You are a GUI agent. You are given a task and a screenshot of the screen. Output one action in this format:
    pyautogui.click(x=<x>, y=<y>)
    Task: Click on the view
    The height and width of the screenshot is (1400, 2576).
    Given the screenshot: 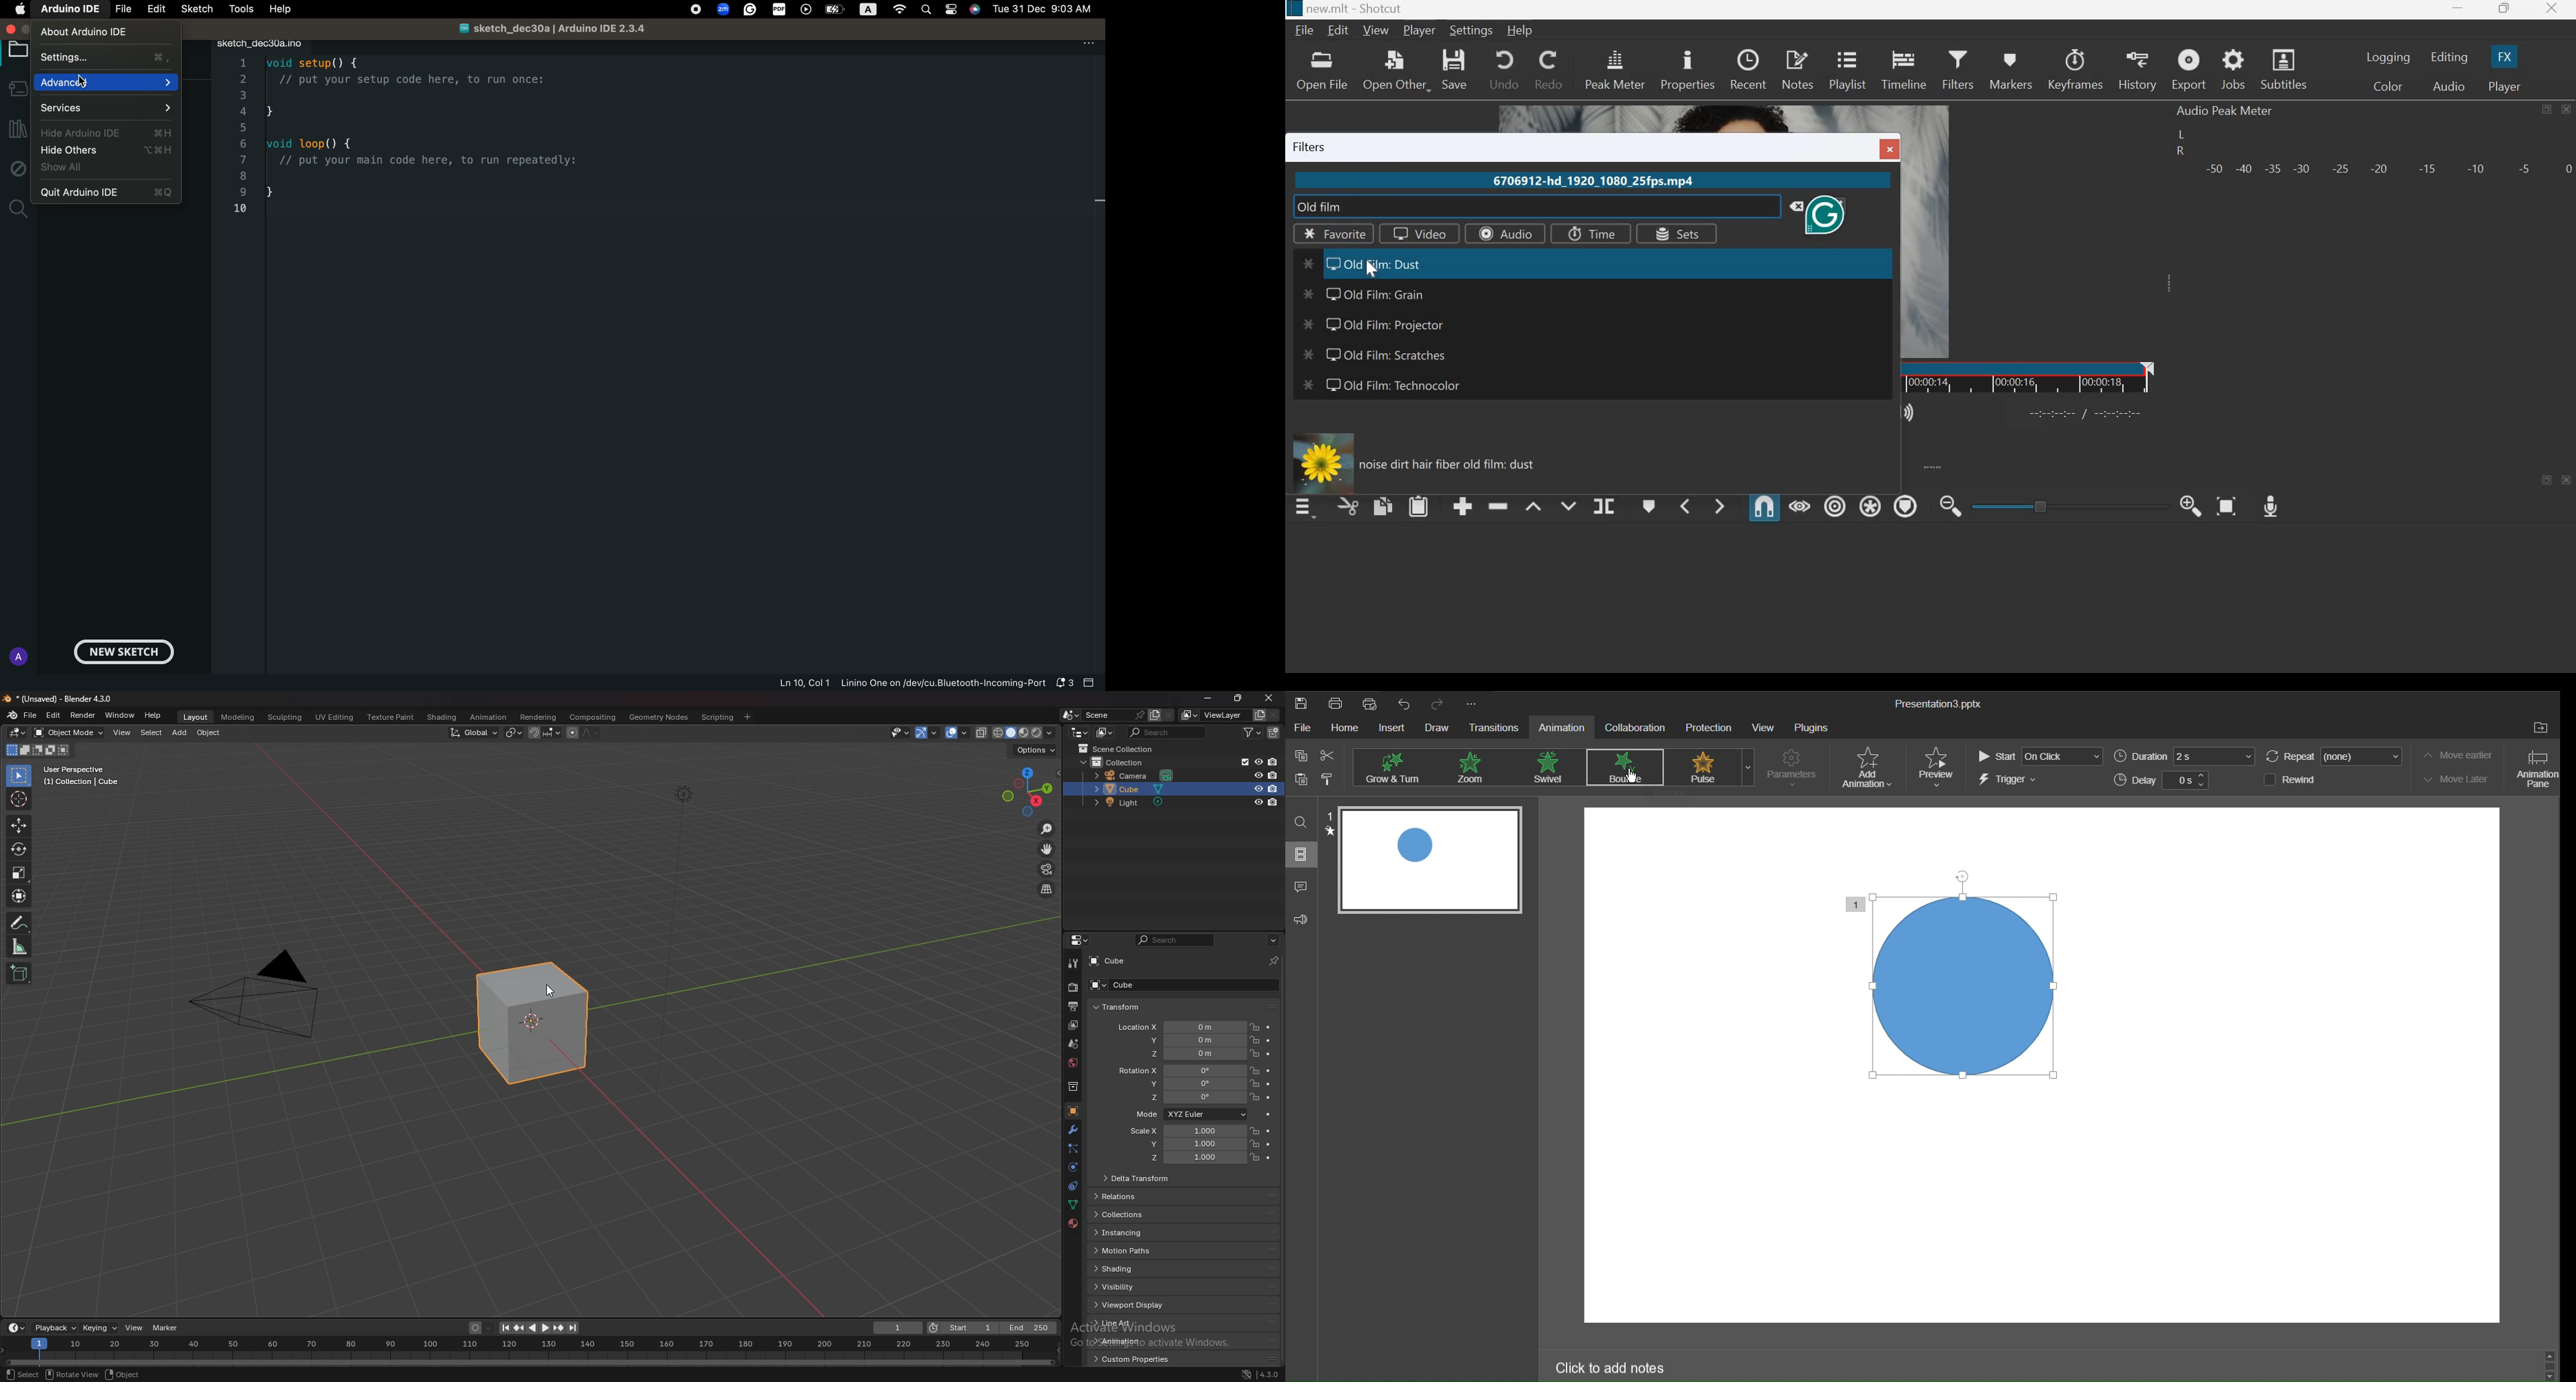 What is the action you would take?
    pyautogui.click(x=134, y=1327)
    